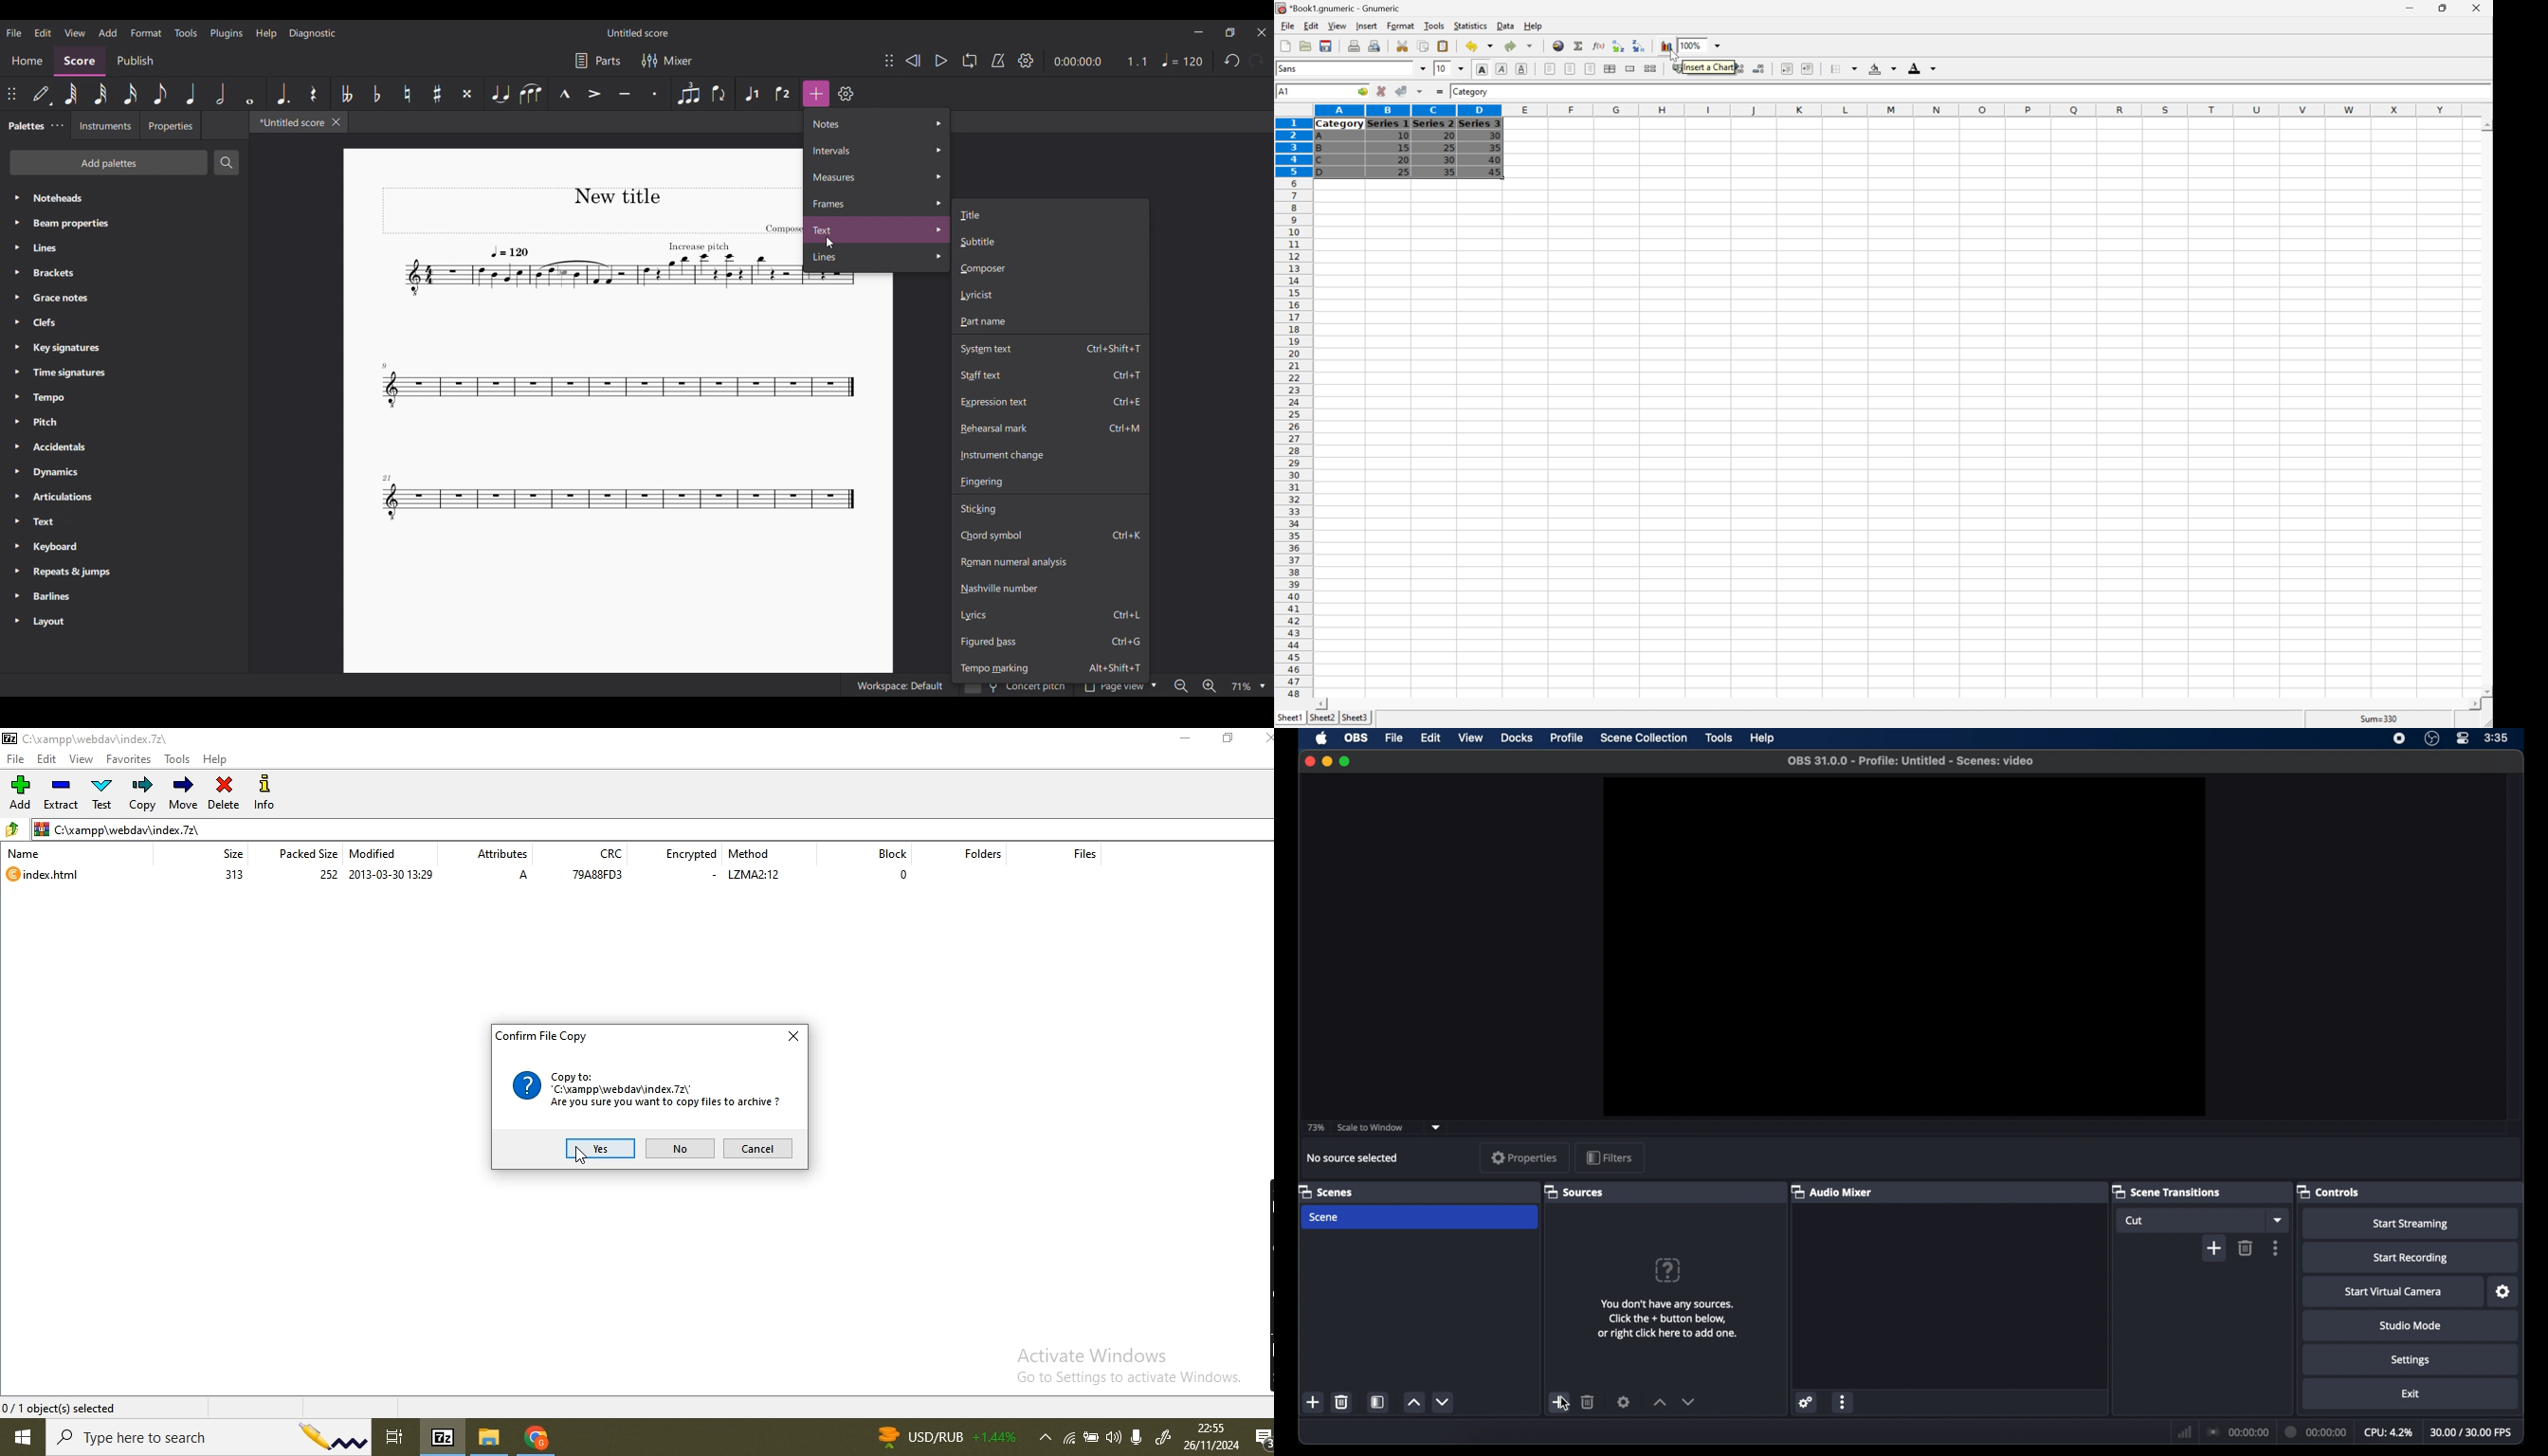 This screenshot has height=1456, width=2548. Describe the element at coordinates (1667, 1319) in the screenshot. I see `info` at that location.